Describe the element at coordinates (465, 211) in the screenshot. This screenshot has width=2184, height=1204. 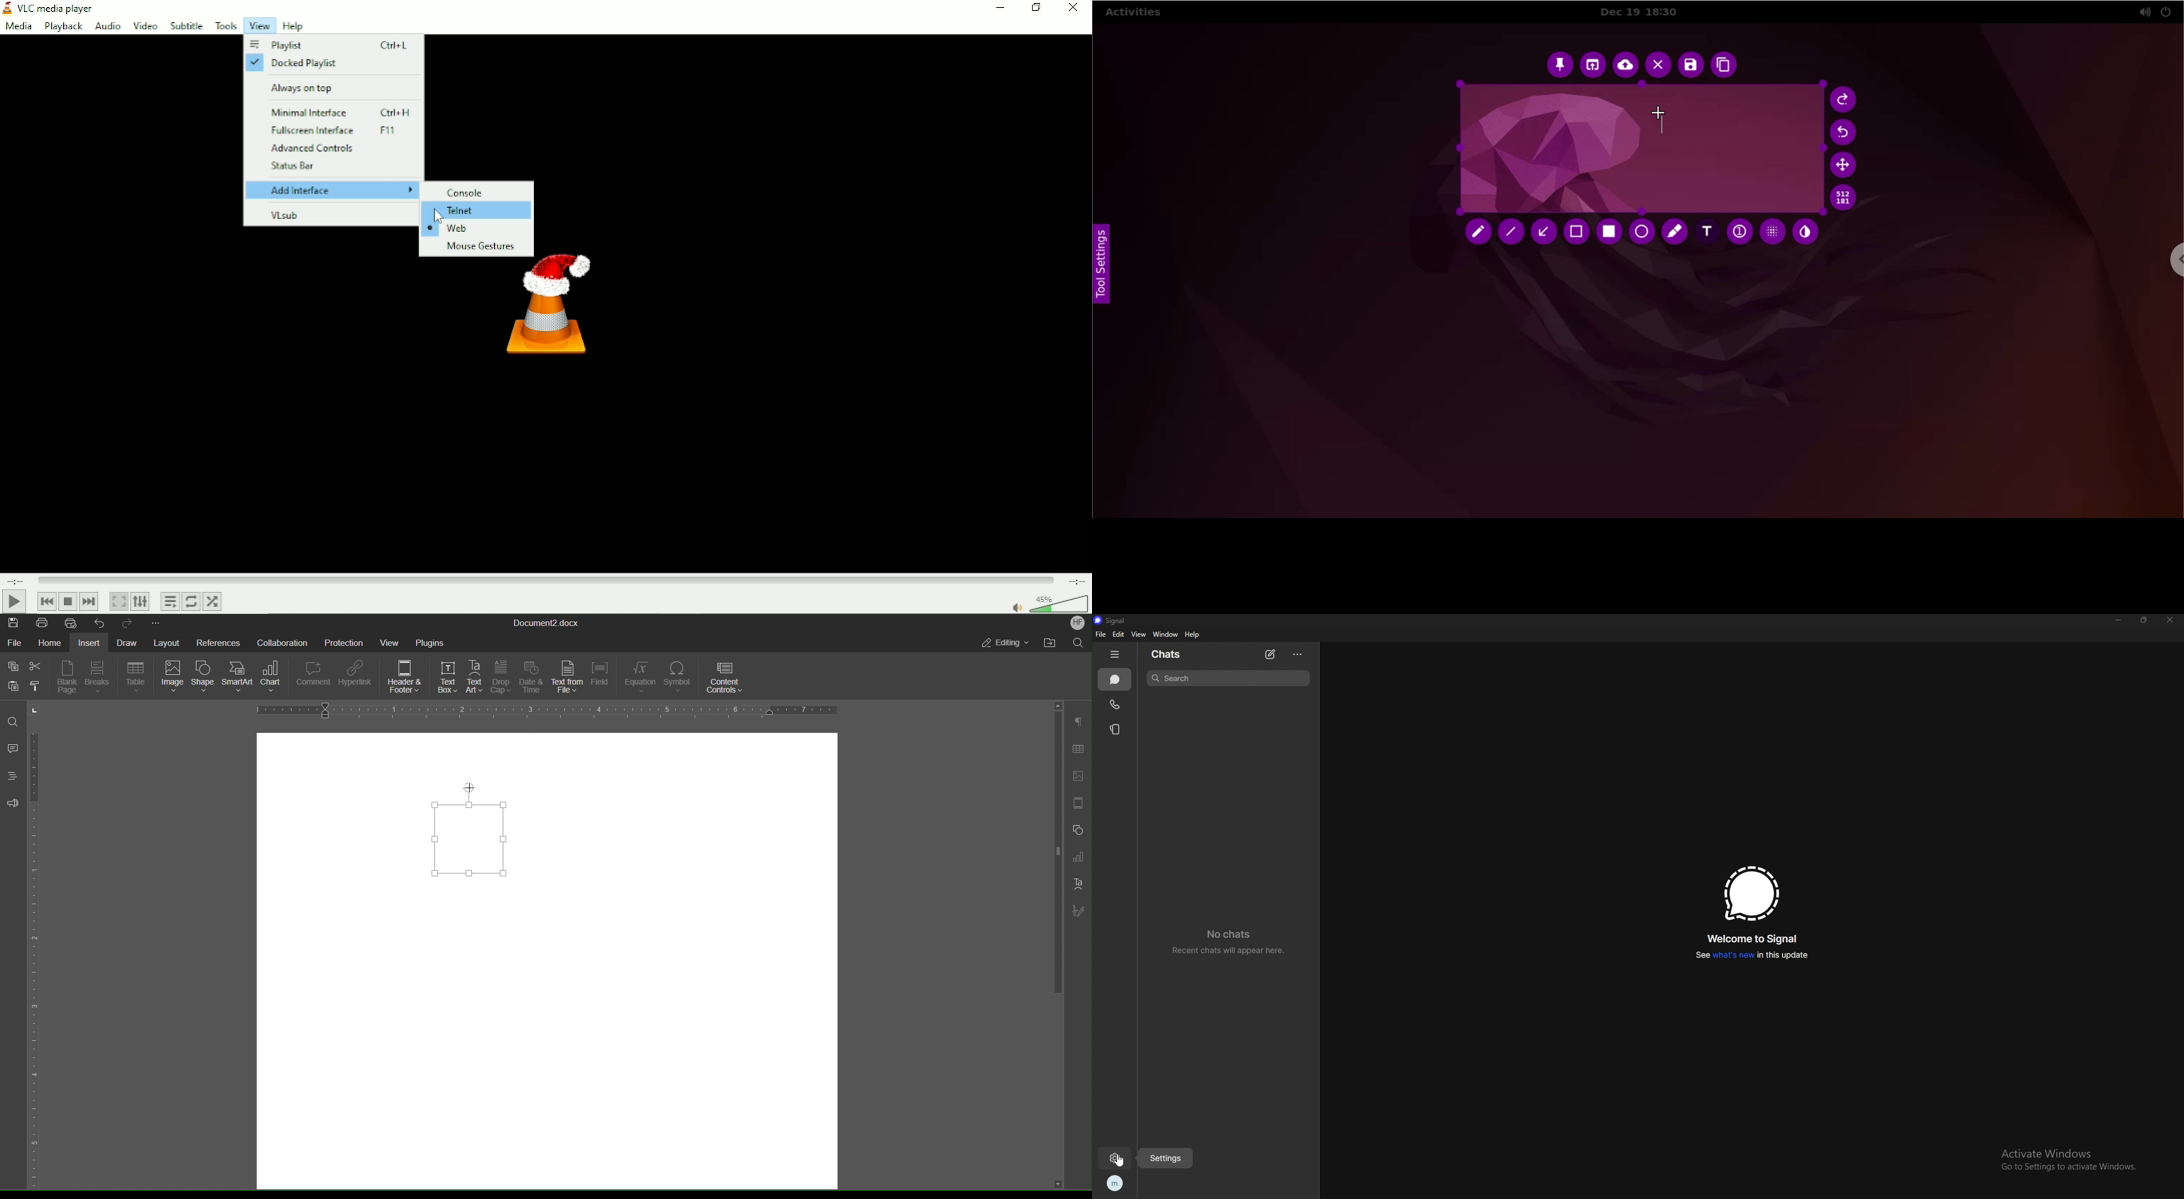
I see `Telnet` at that location.